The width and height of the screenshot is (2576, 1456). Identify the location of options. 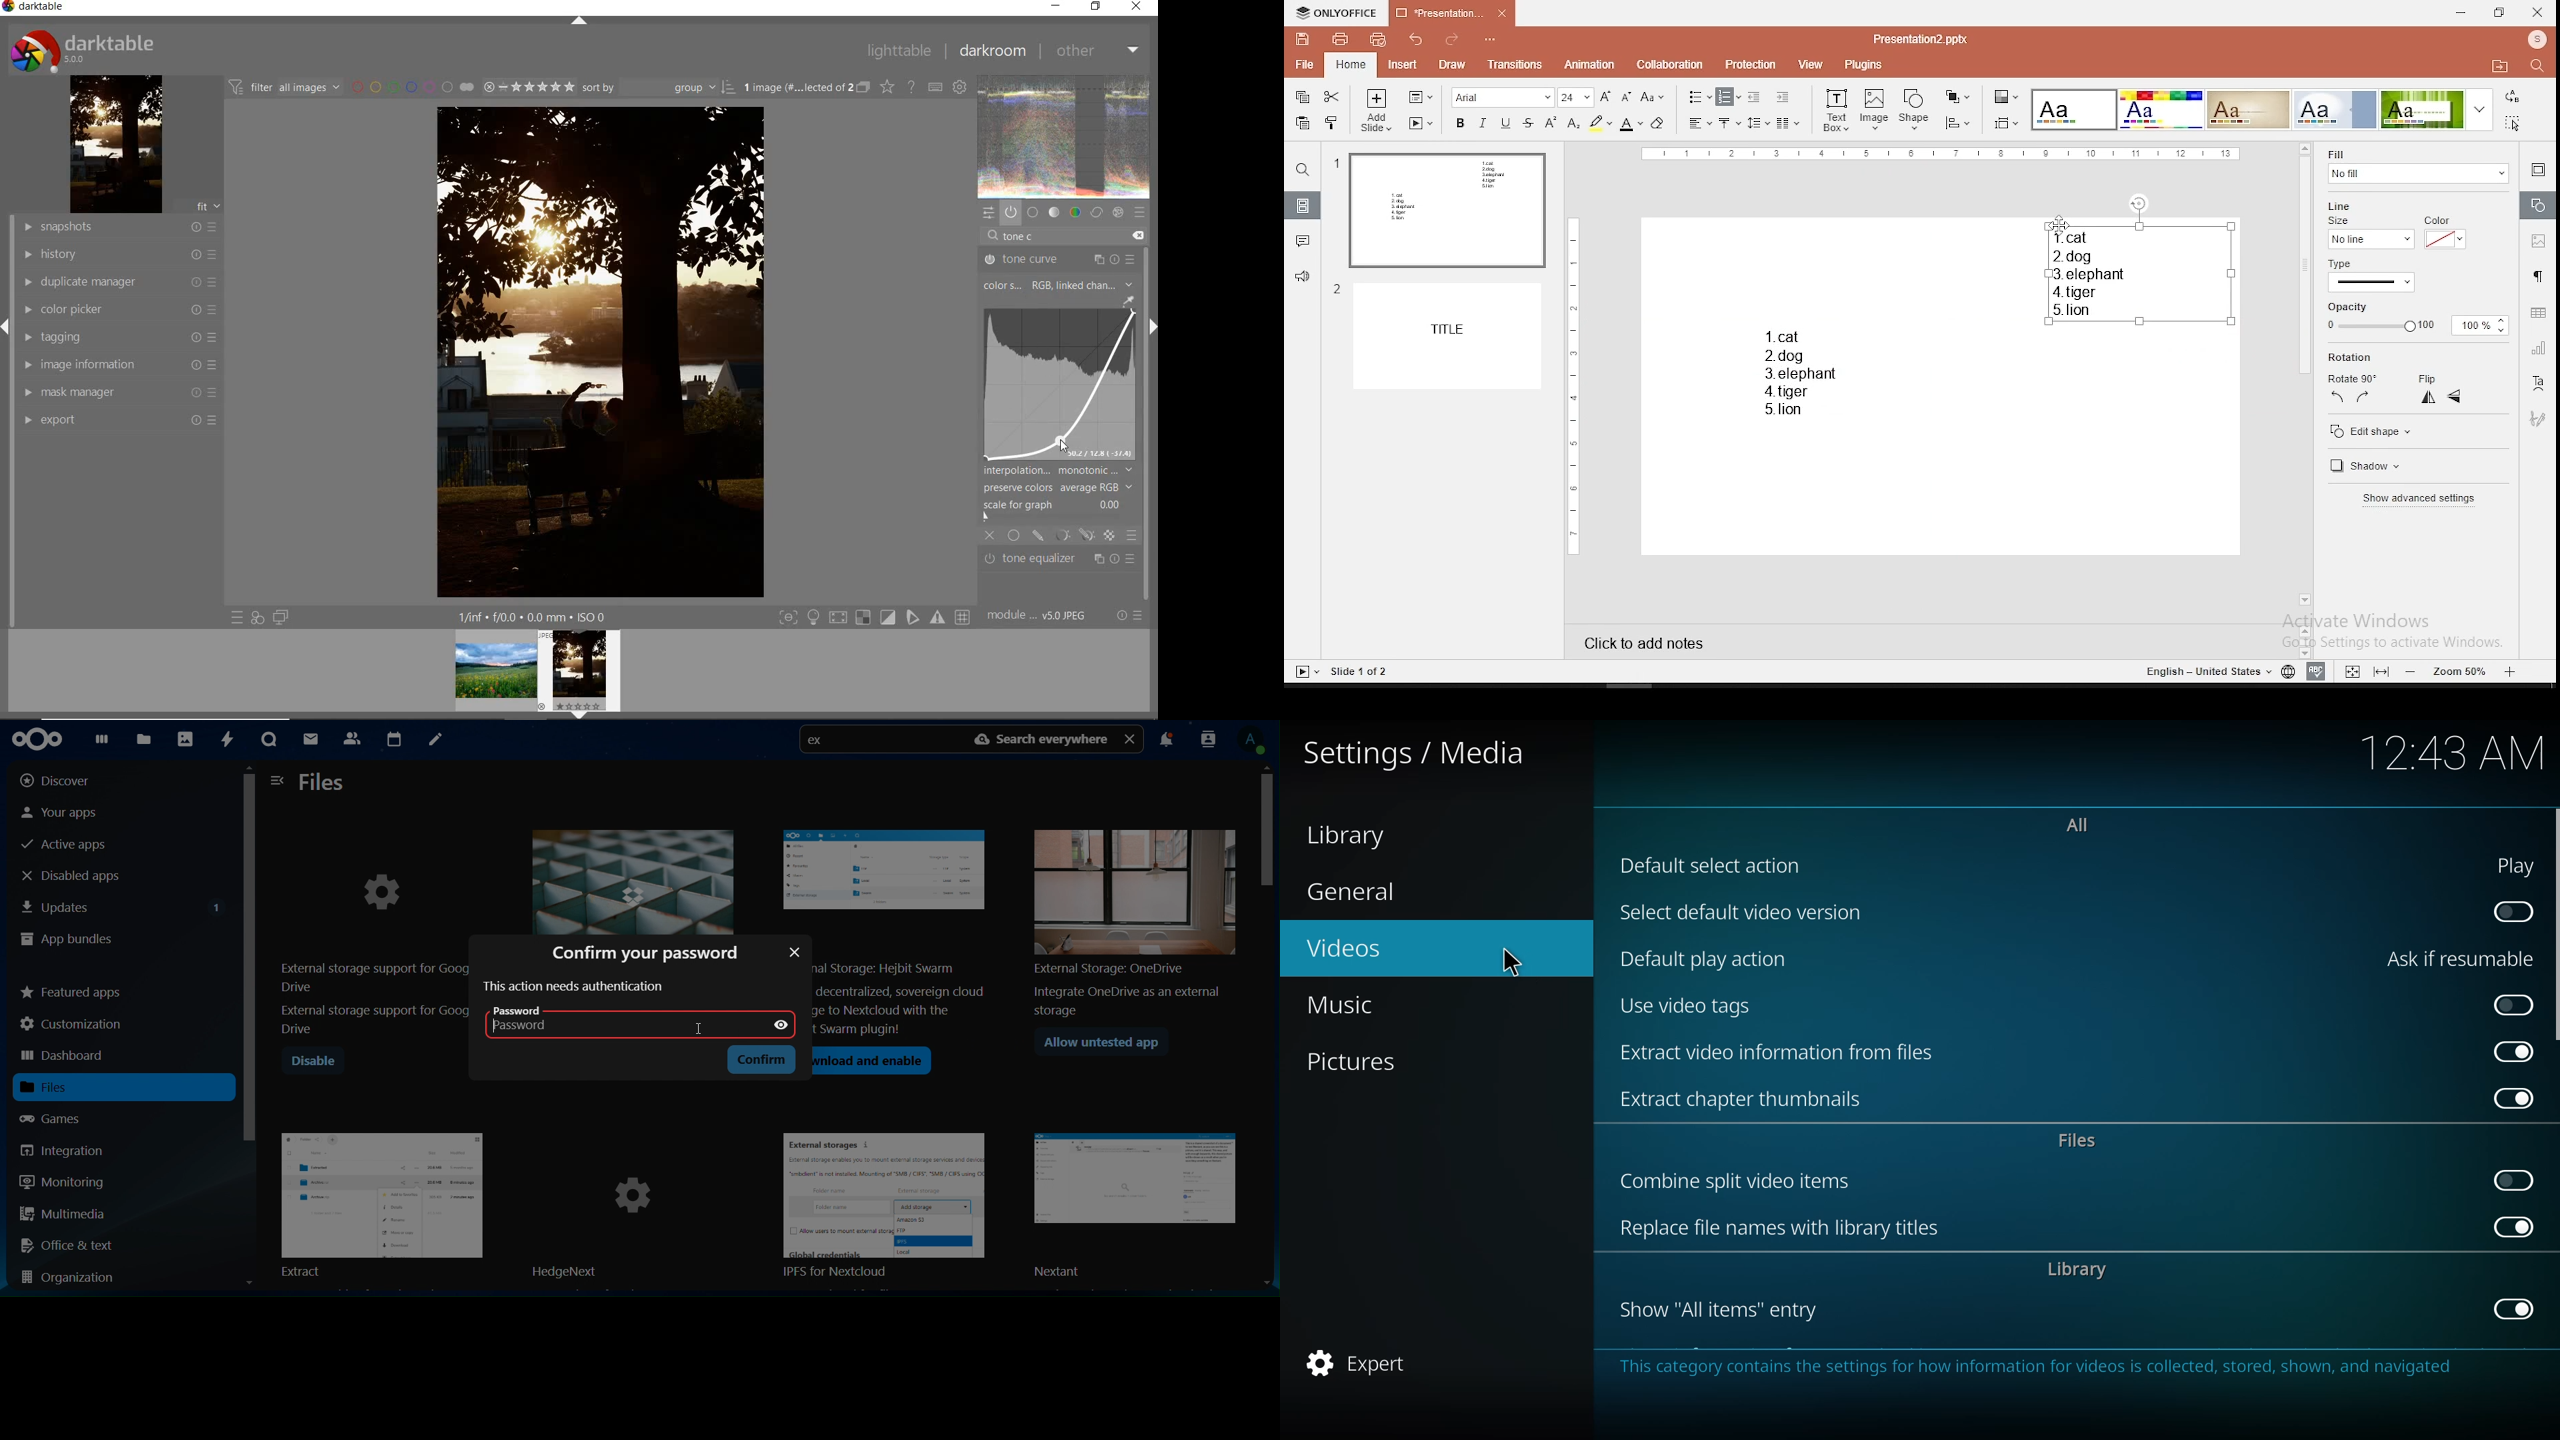
(1491, 41).